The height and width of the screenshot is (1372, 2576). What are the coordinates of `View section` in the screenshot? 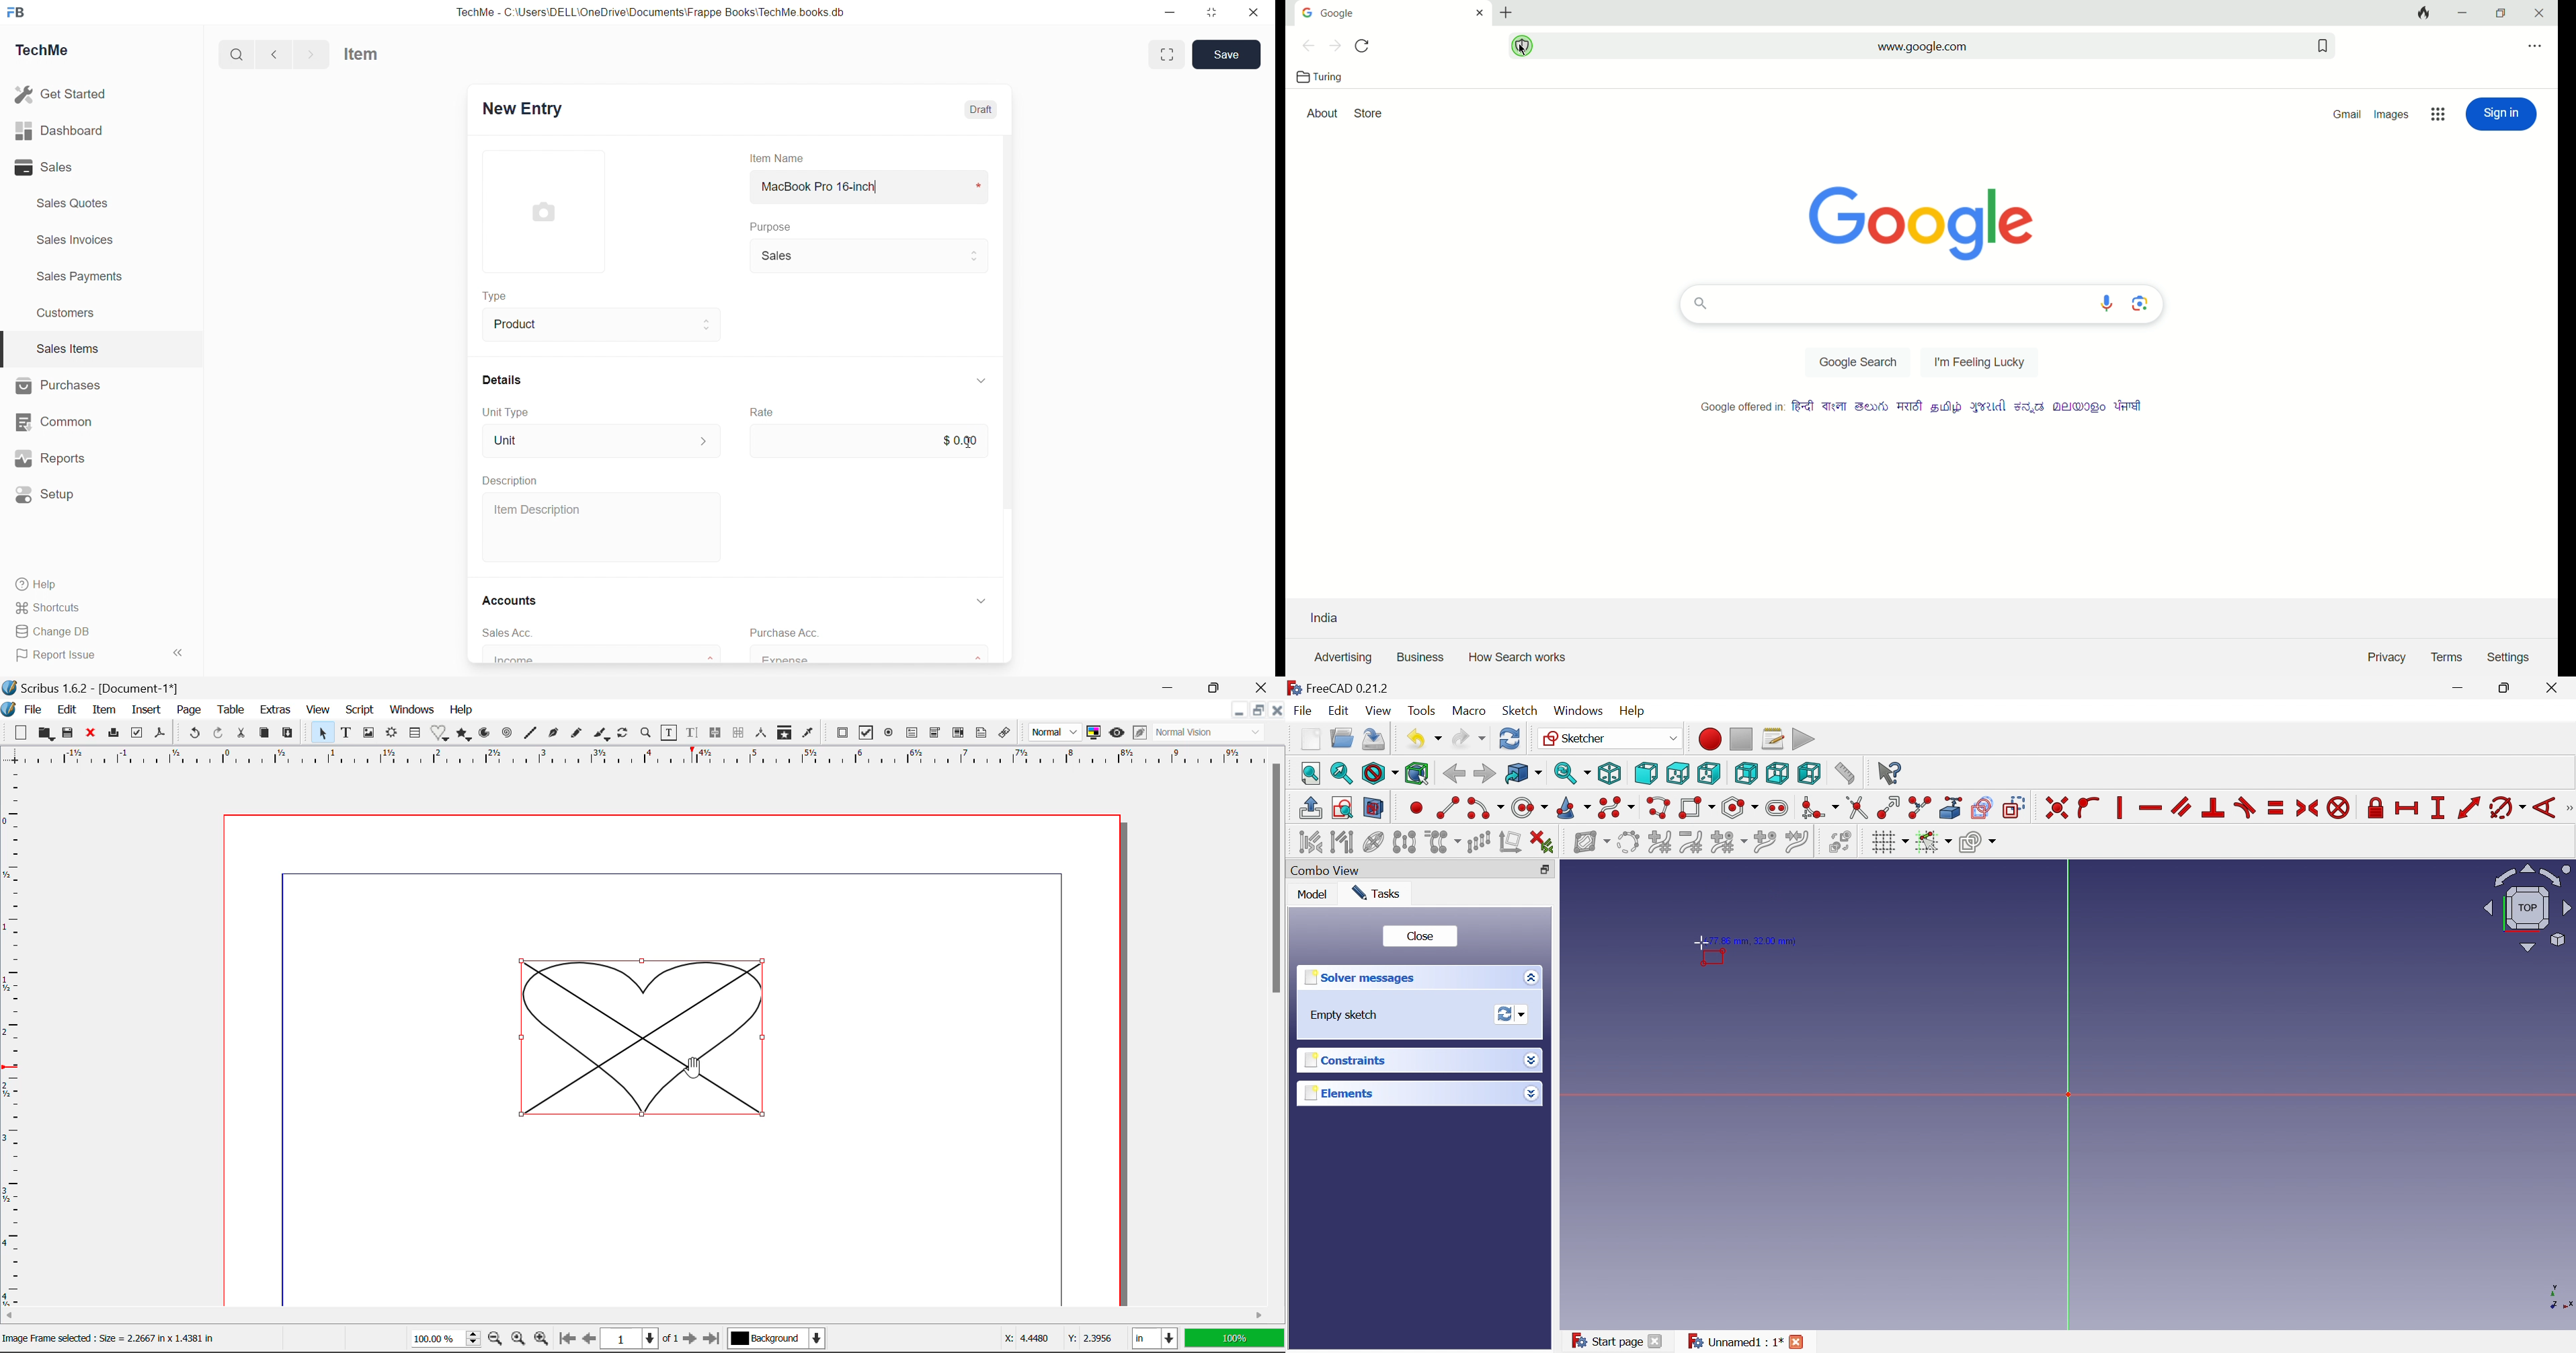 It's located at (1373, 808).